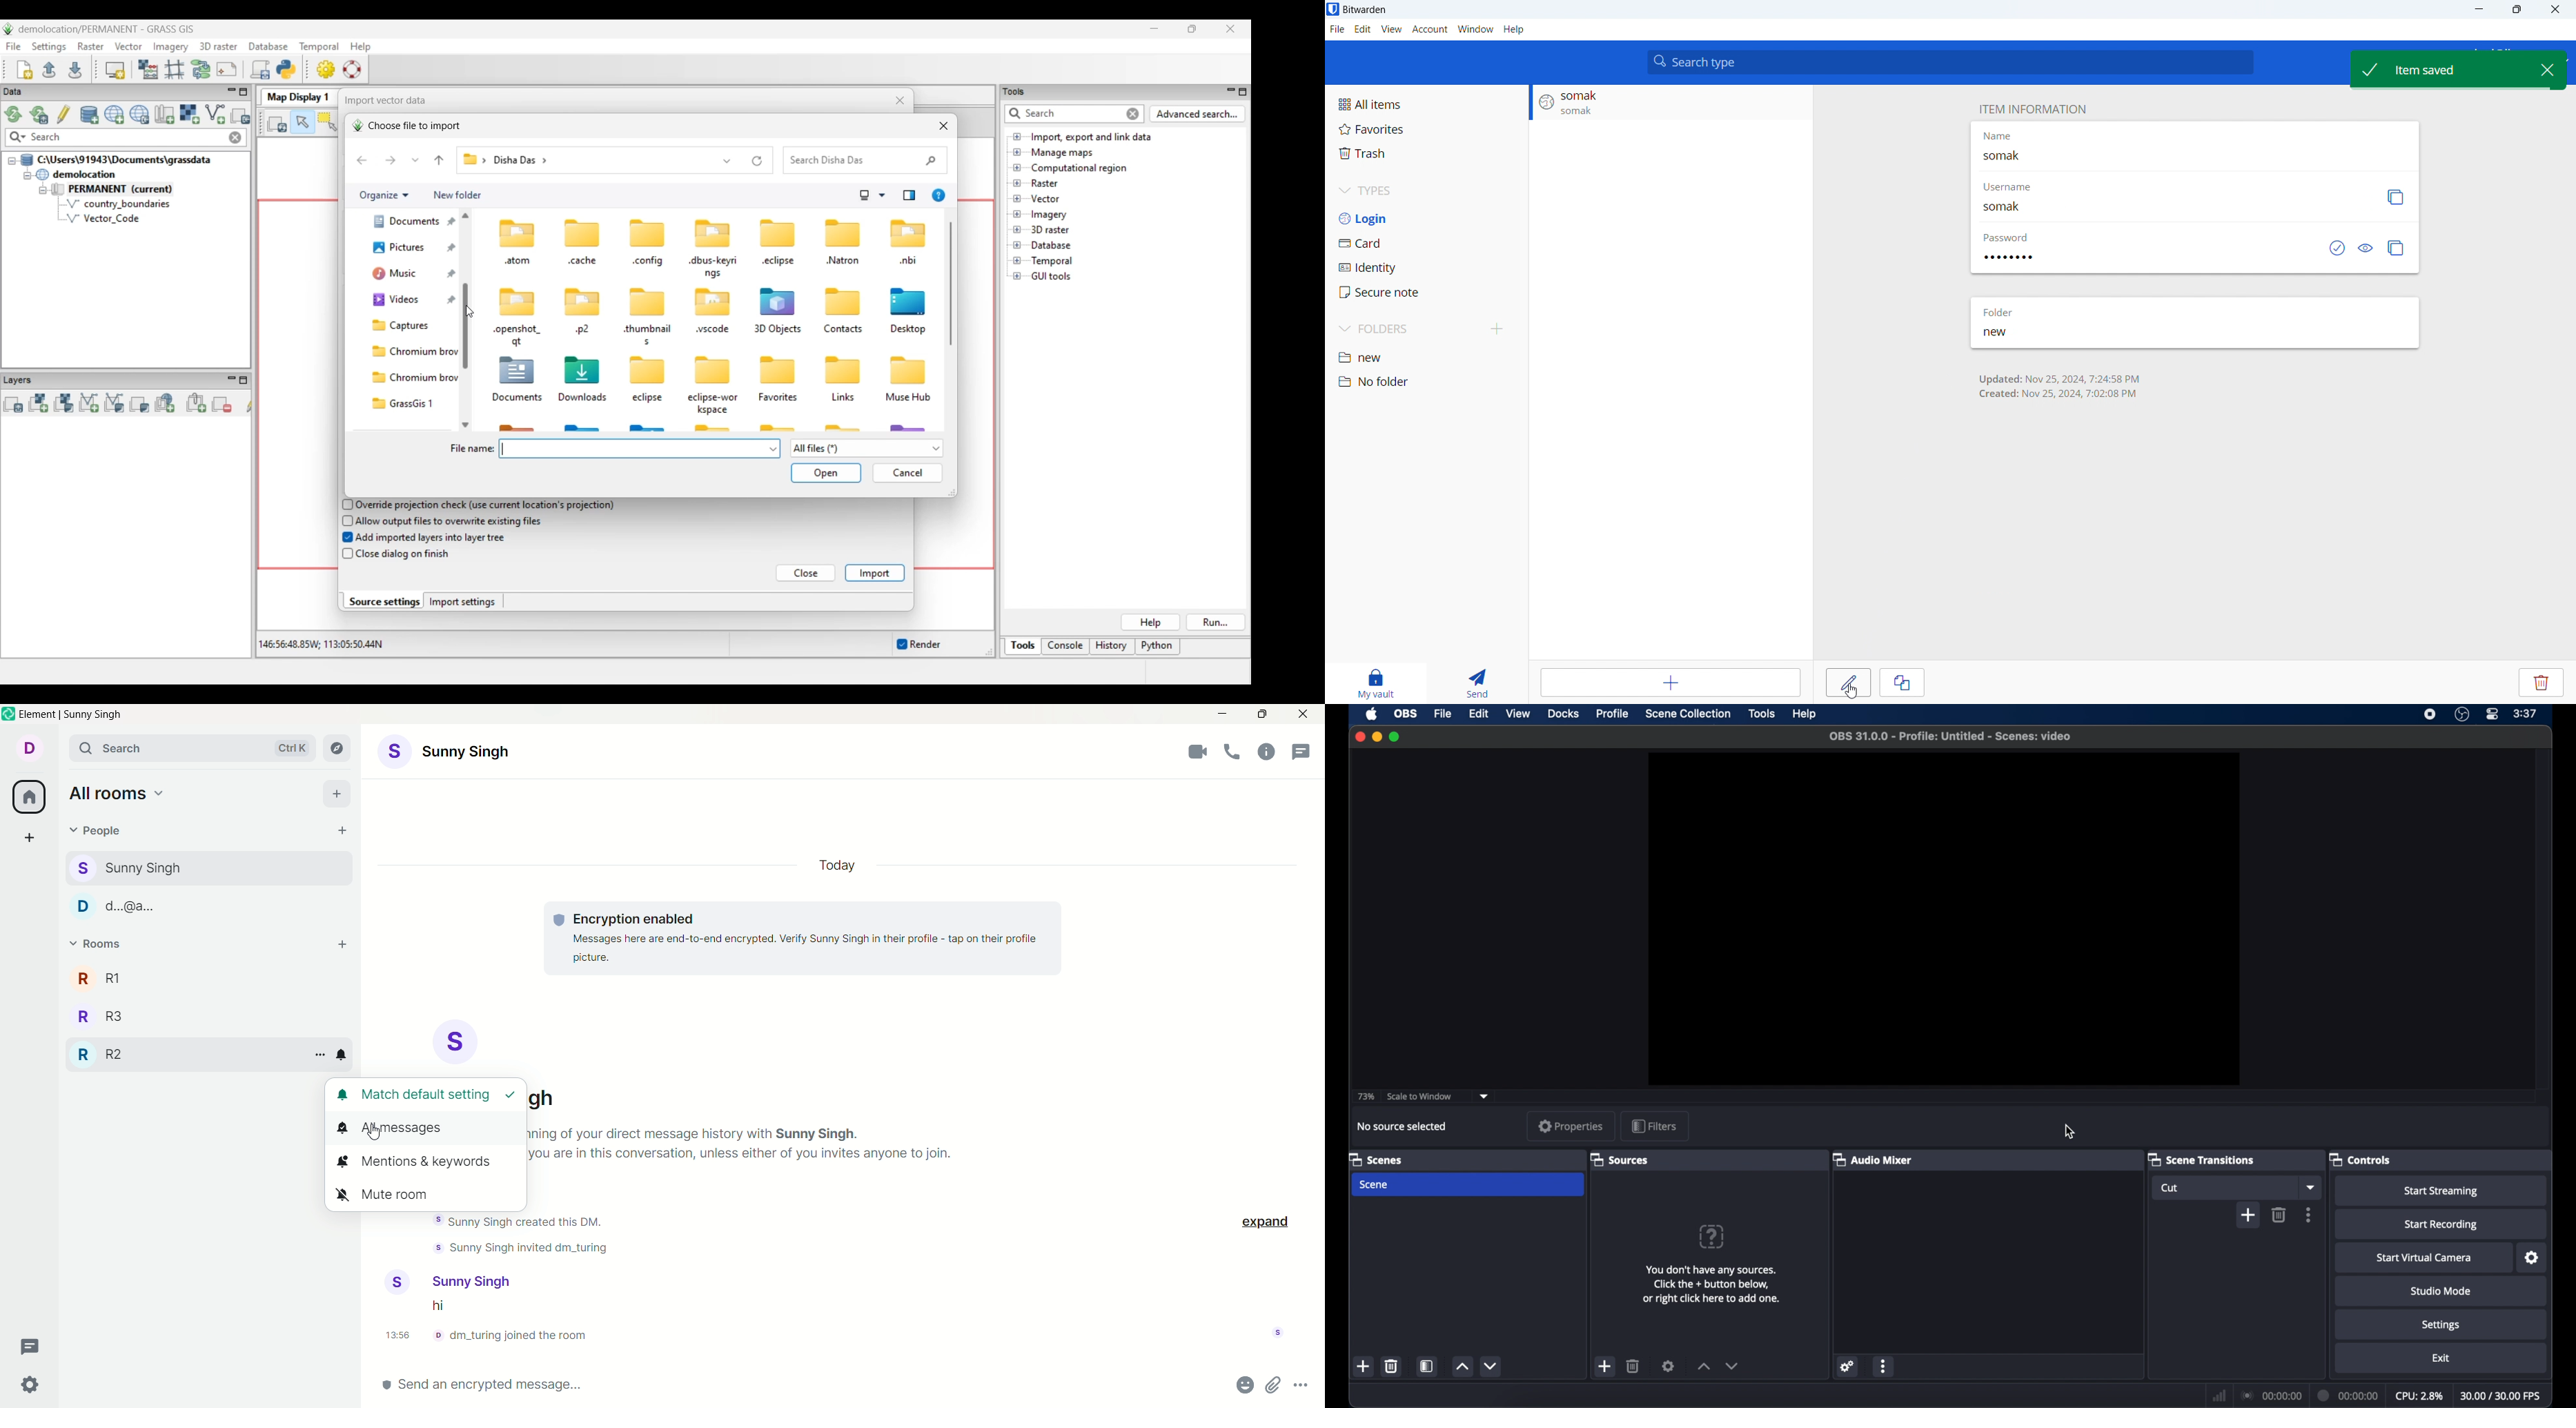  Describe the element at coordinates (49, 69) in the screenshot. I see `Open existing workspace file` at that location.